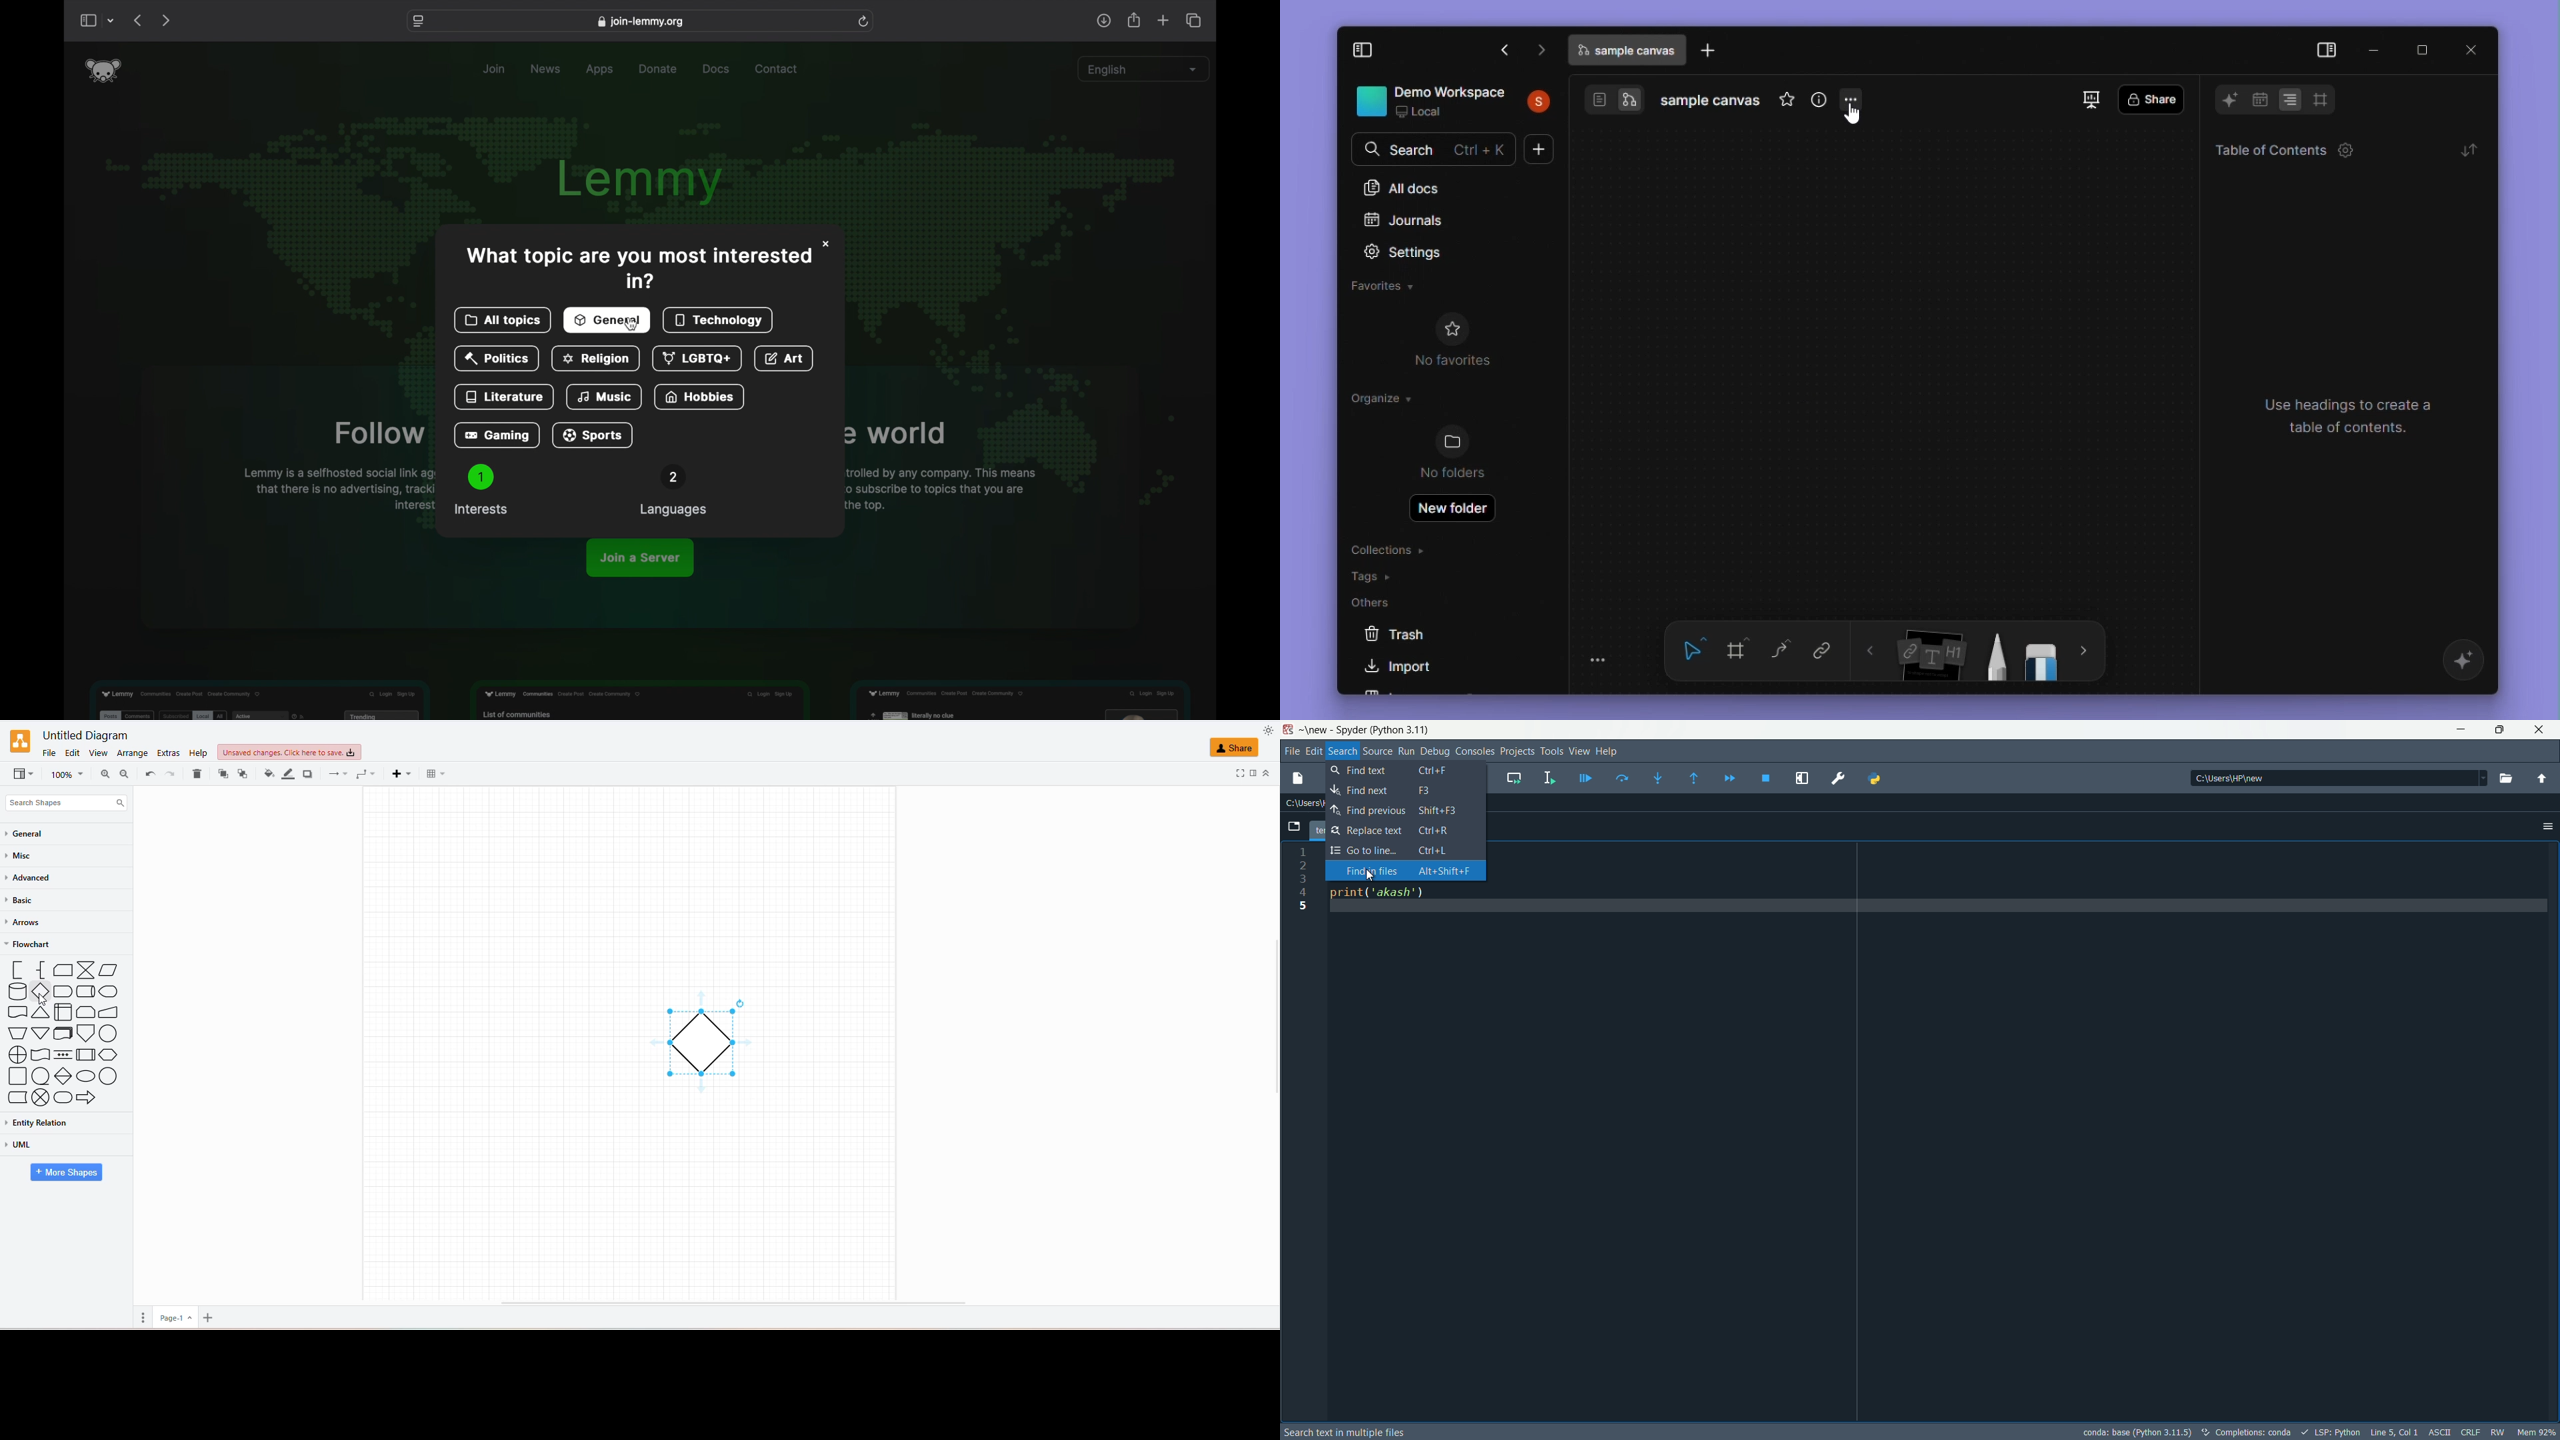 This screenshot has width=2576, height=1456. Describe the element at coordinates (2421, 50) in the screenshot. I see `Maximize` at that location.